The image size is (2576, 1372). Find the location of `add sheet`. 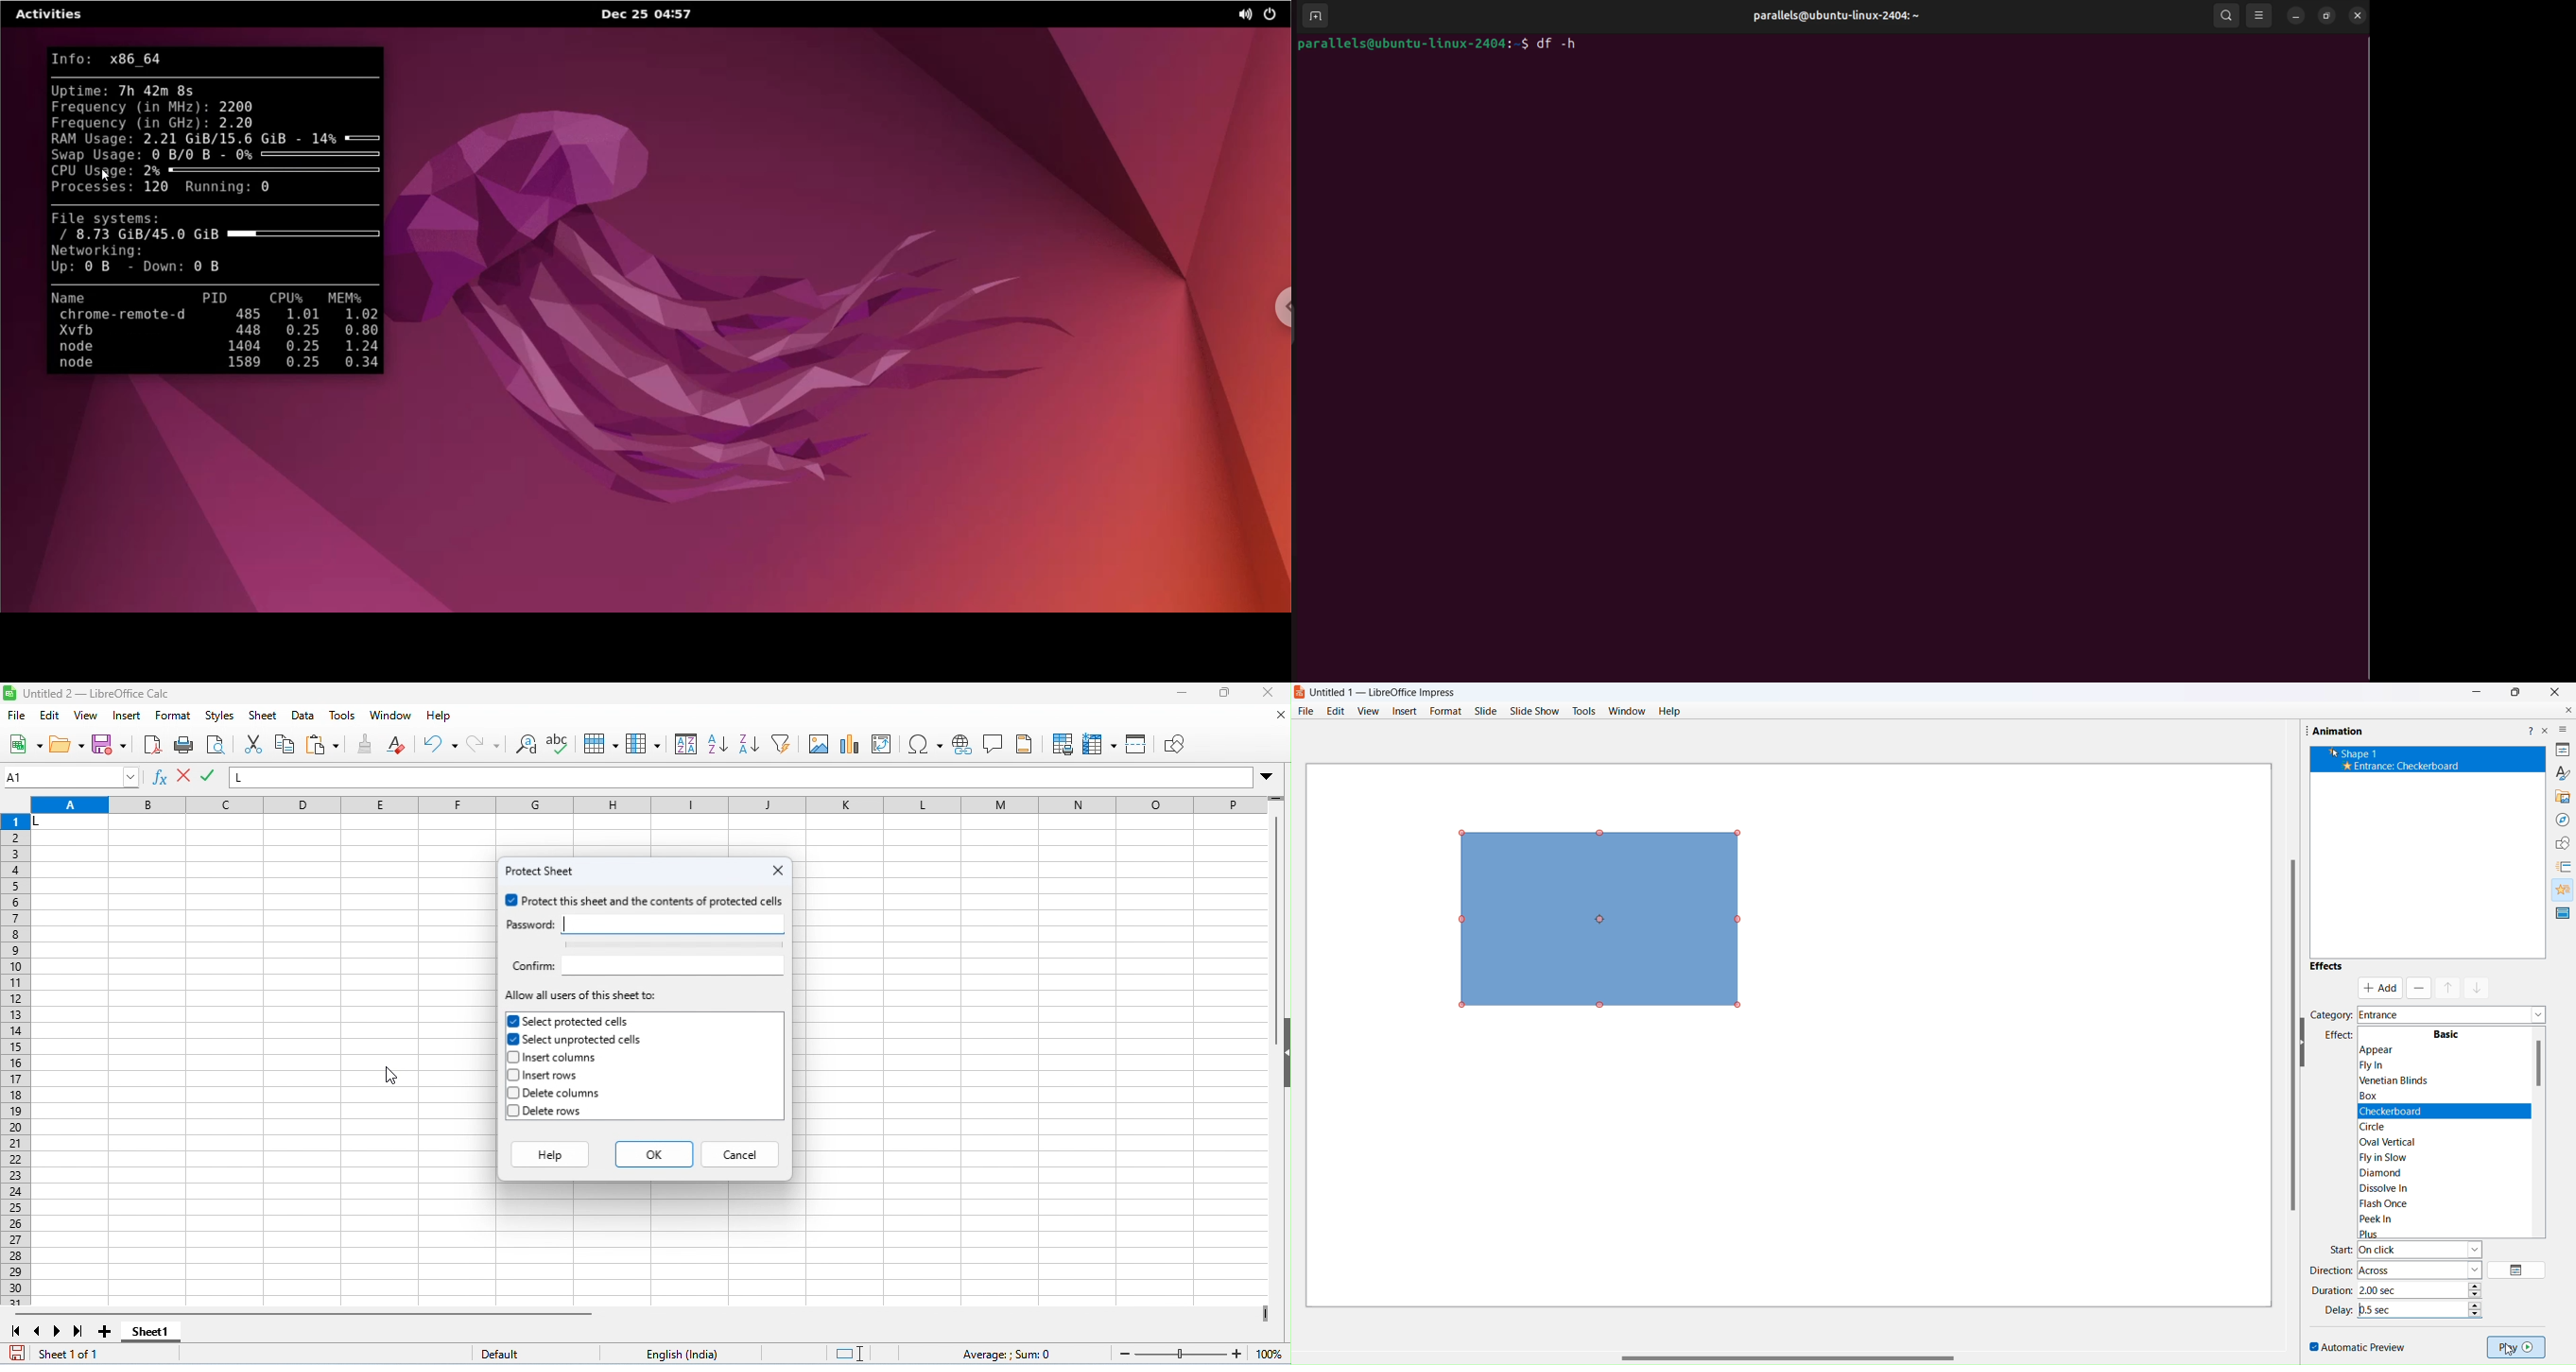

add sheet is located at coordinates (108, 1332).